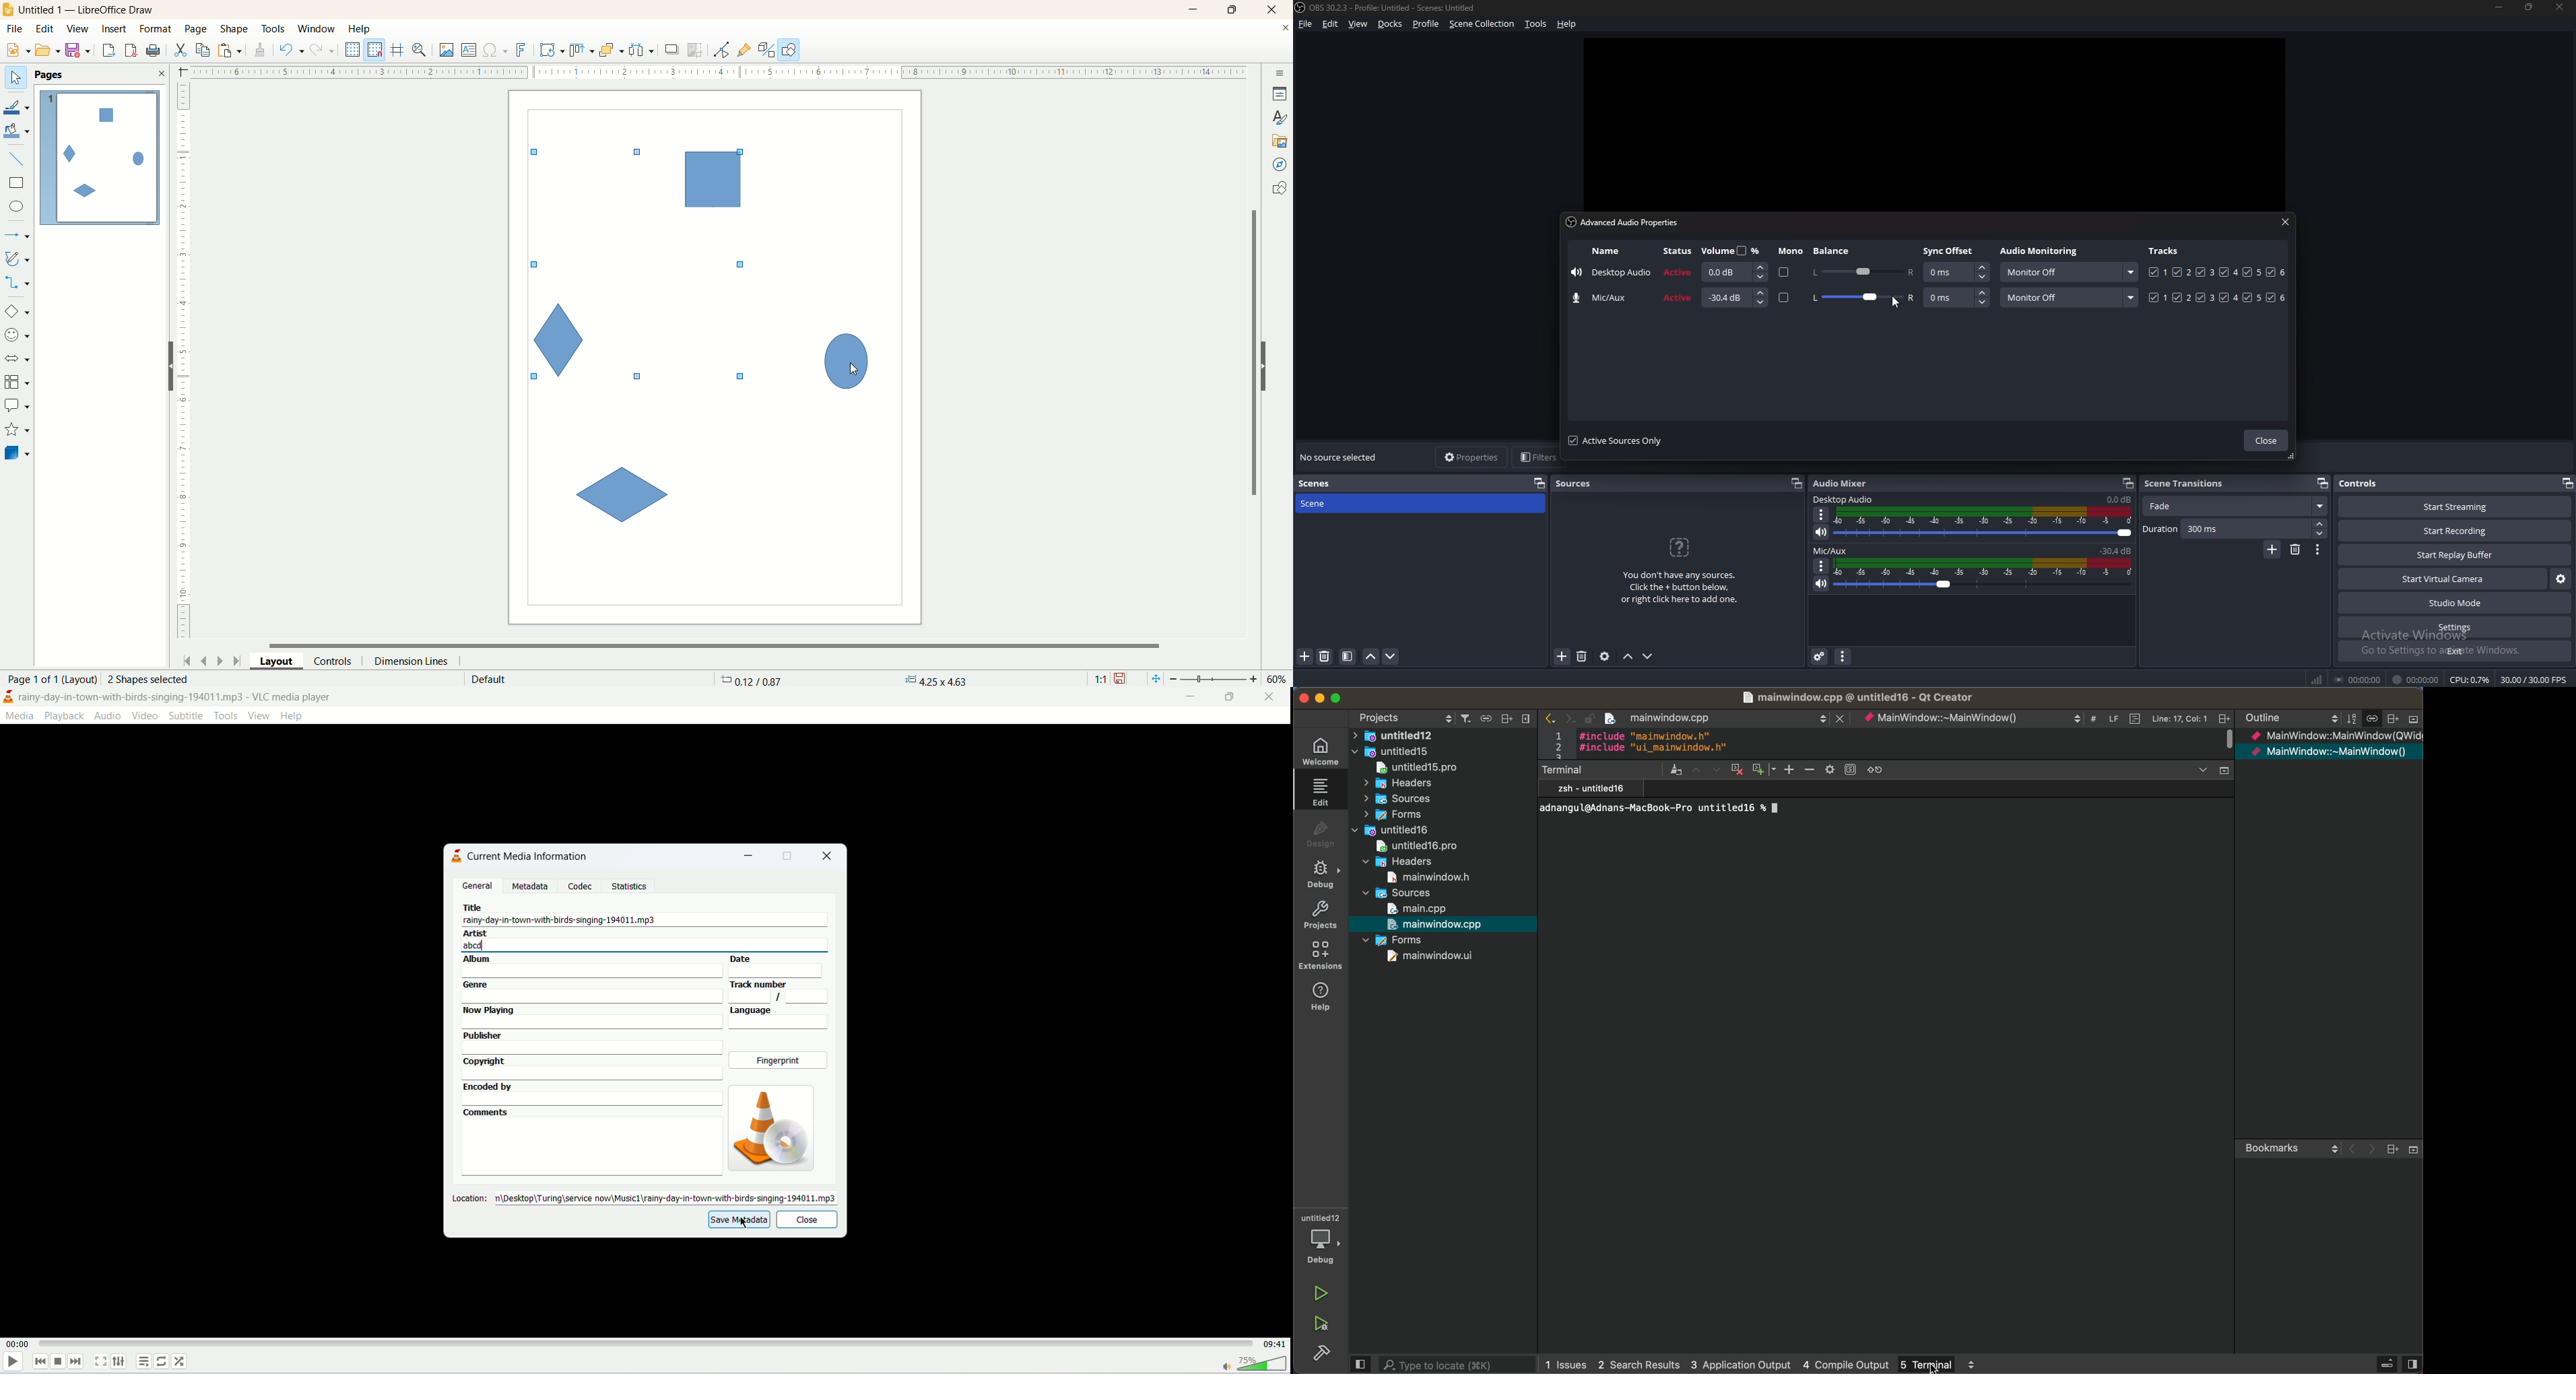  Describe the element at coordinates (20, 359) in the screenshot. I see `block arrow` at that location.